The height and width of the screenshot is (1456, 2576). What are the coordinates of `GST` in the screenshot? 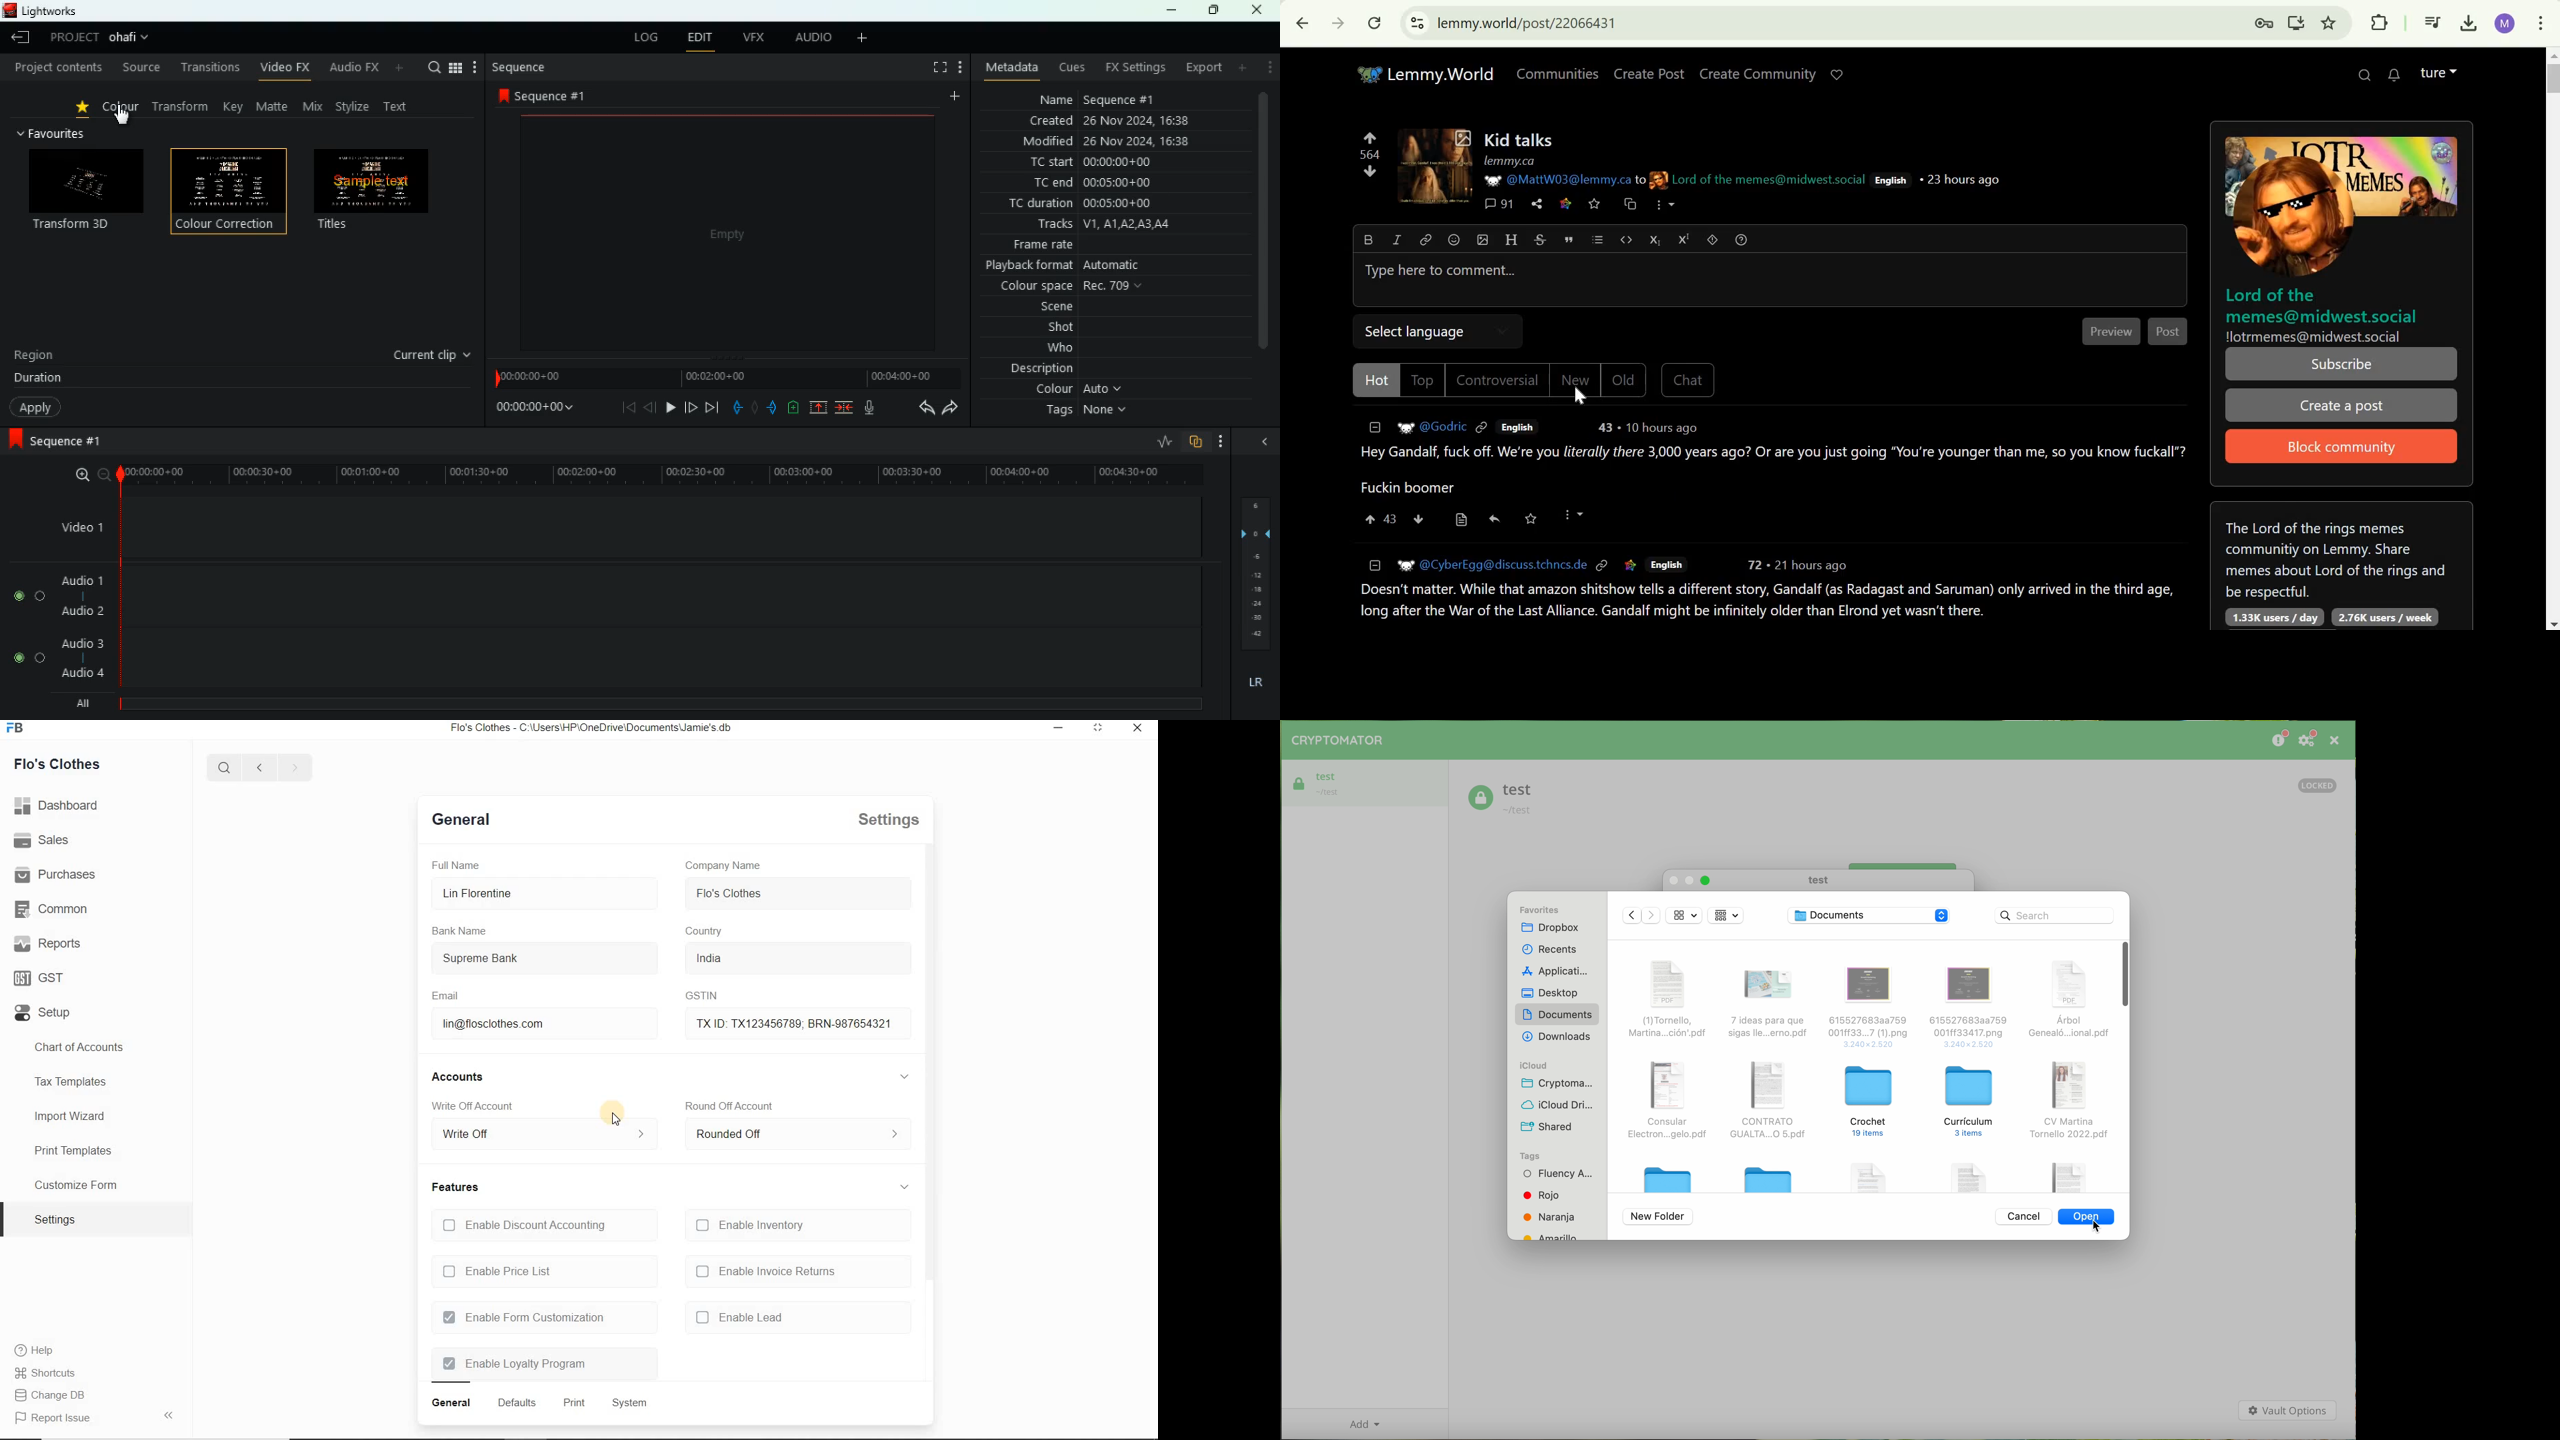 It's located at (40, 978).